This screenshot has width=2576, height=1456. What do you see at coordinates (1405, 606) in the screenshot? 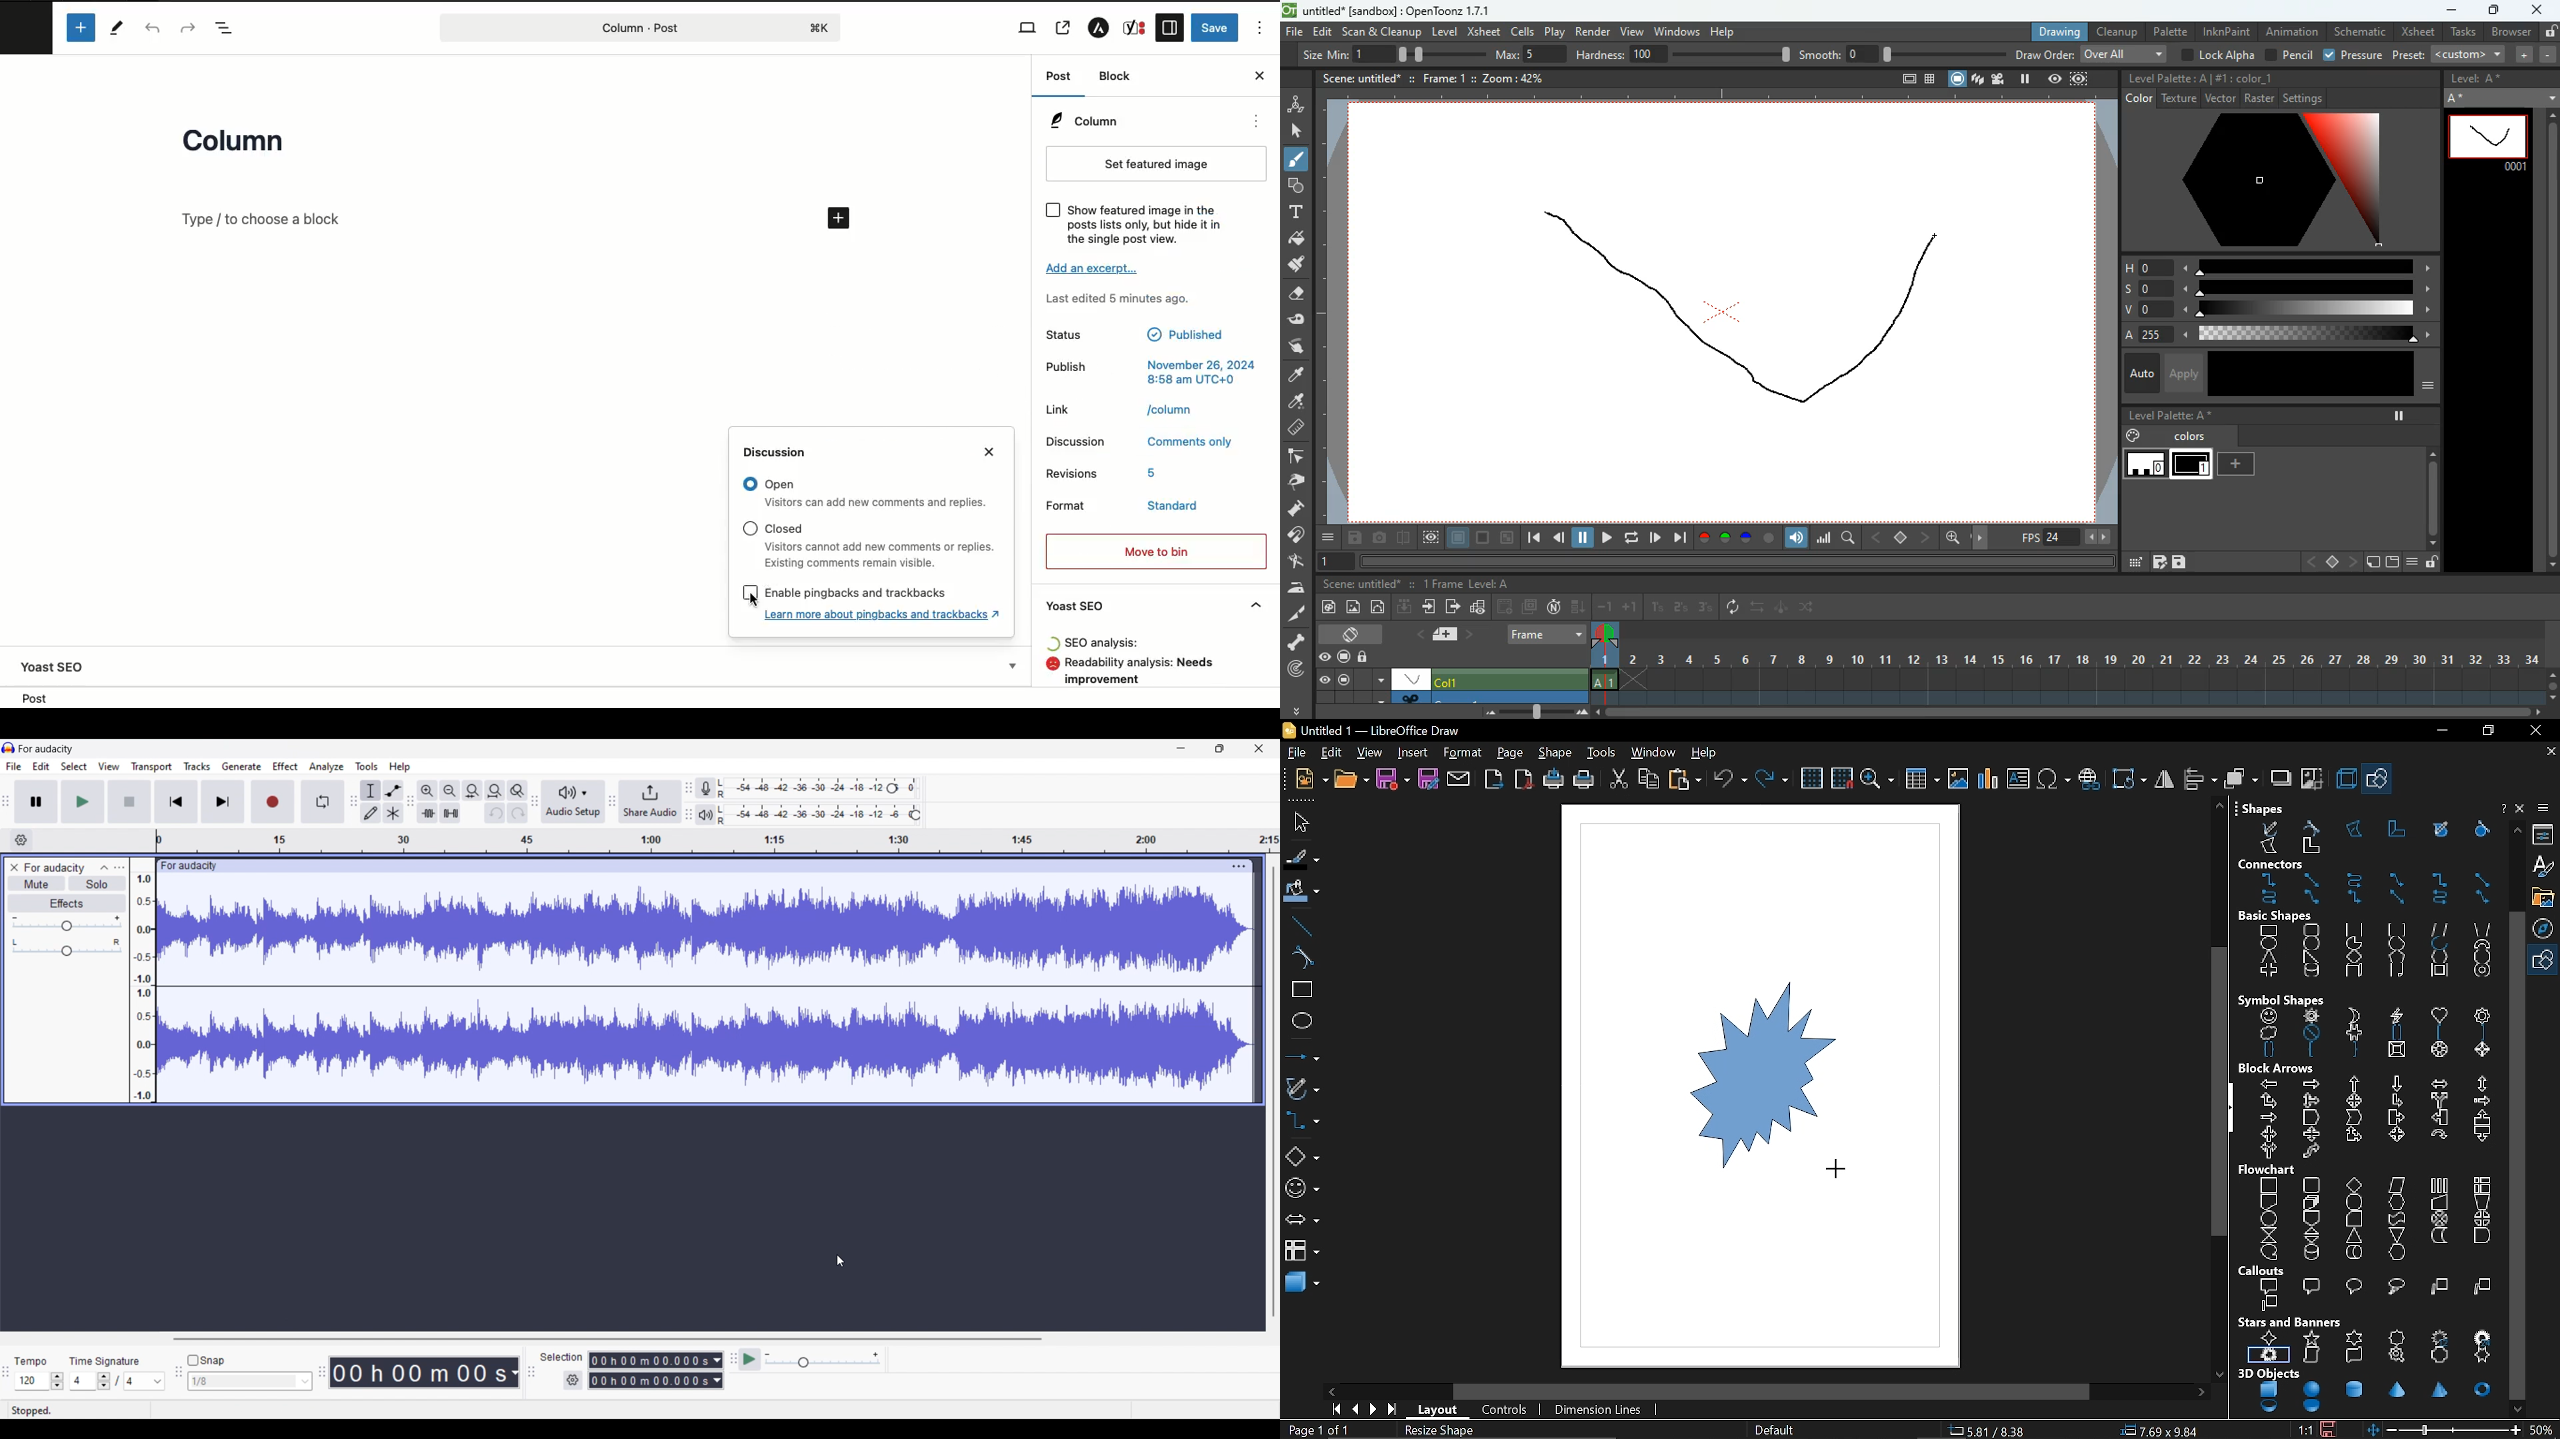
I see `down` at bounding box center [1405, 606].